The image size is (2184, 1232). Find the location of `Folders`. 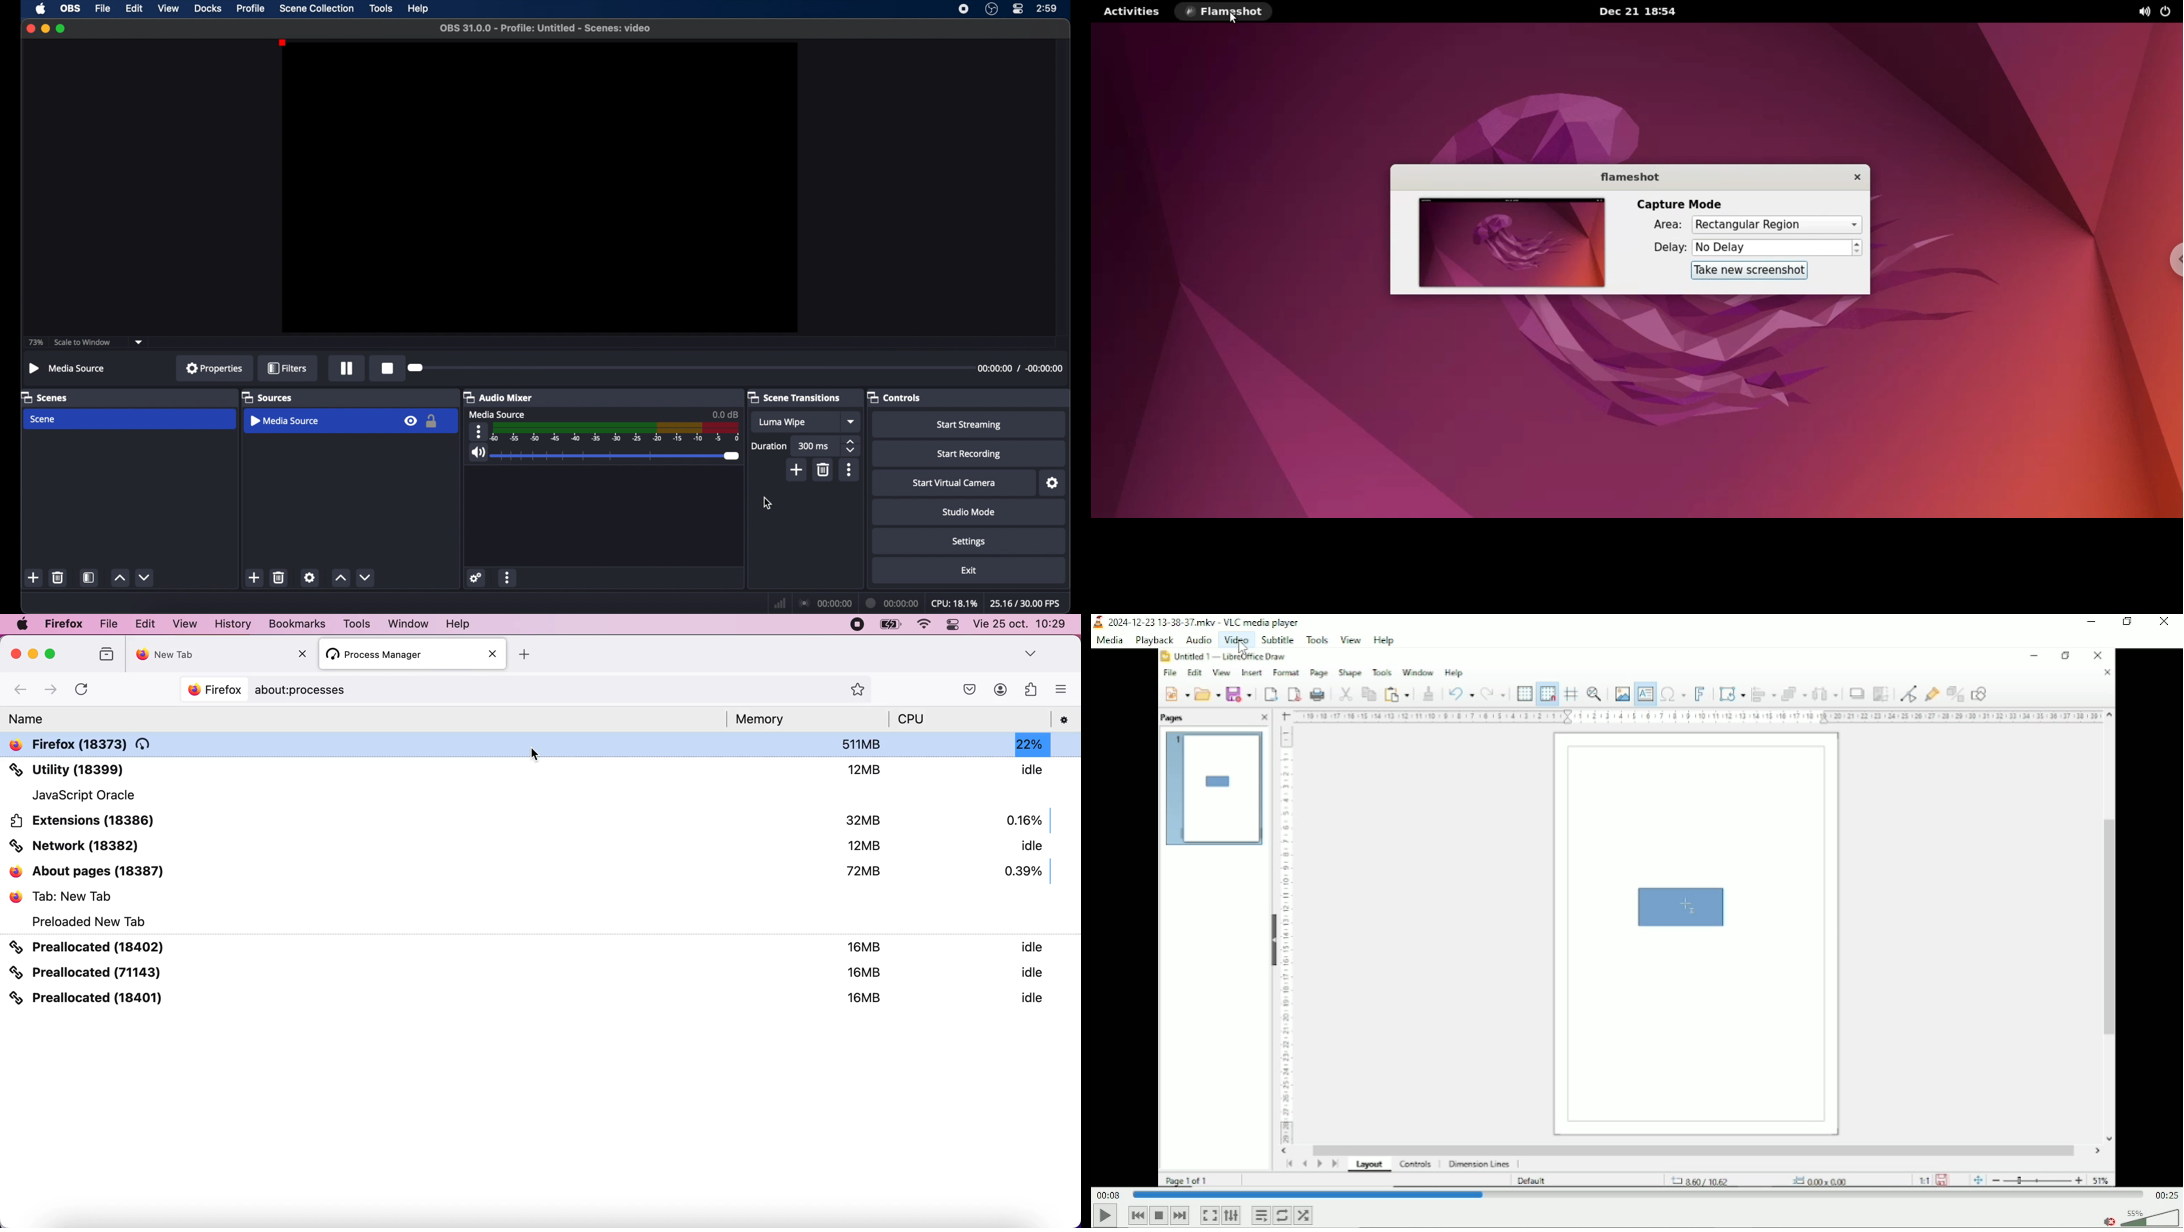

Folders is located at coordinates (108, 654).